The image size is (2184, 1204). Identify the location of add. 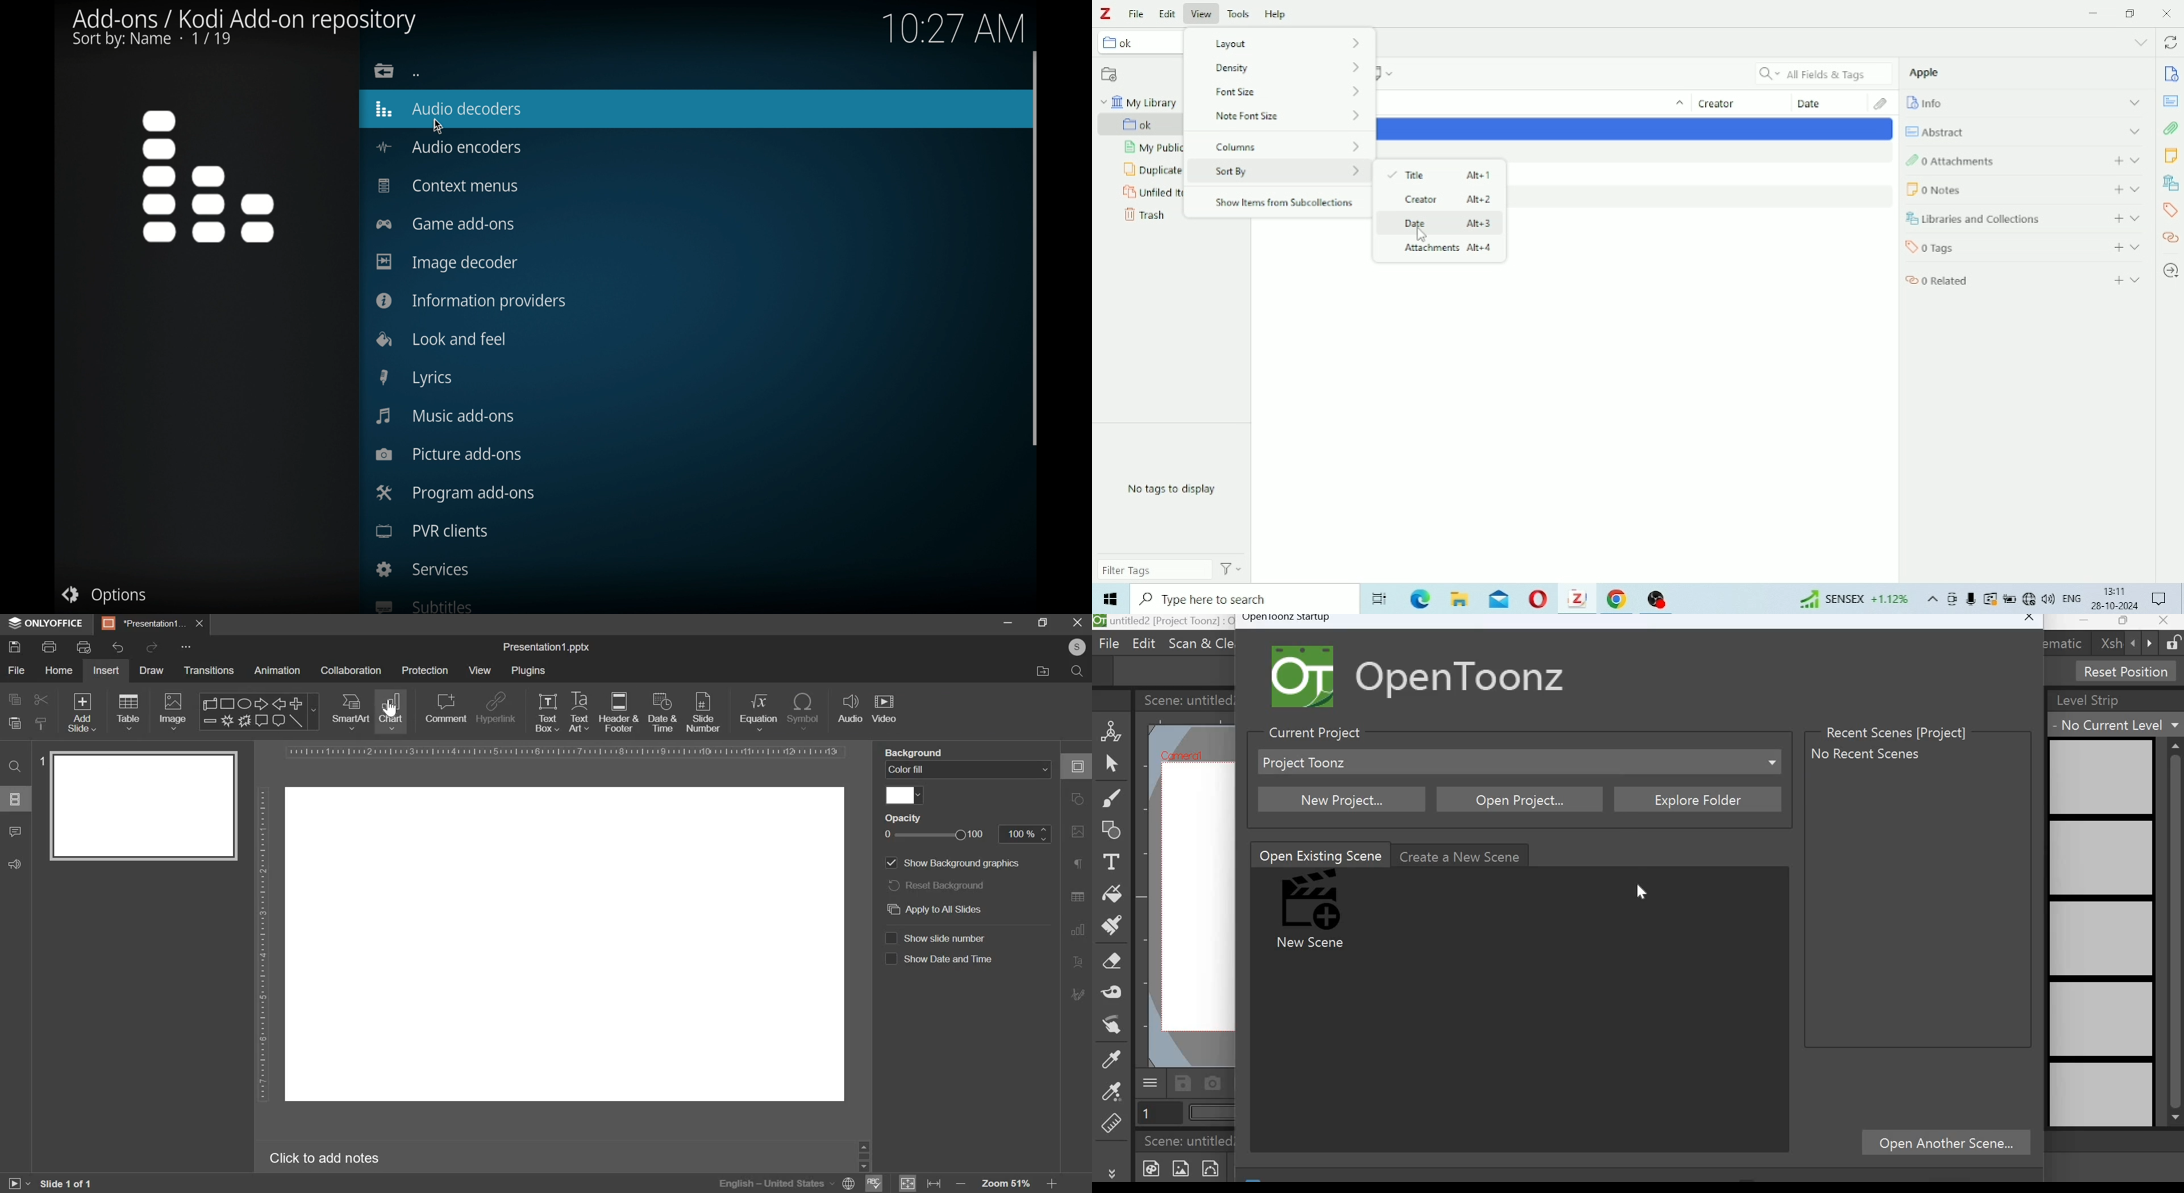
(2113, 218).